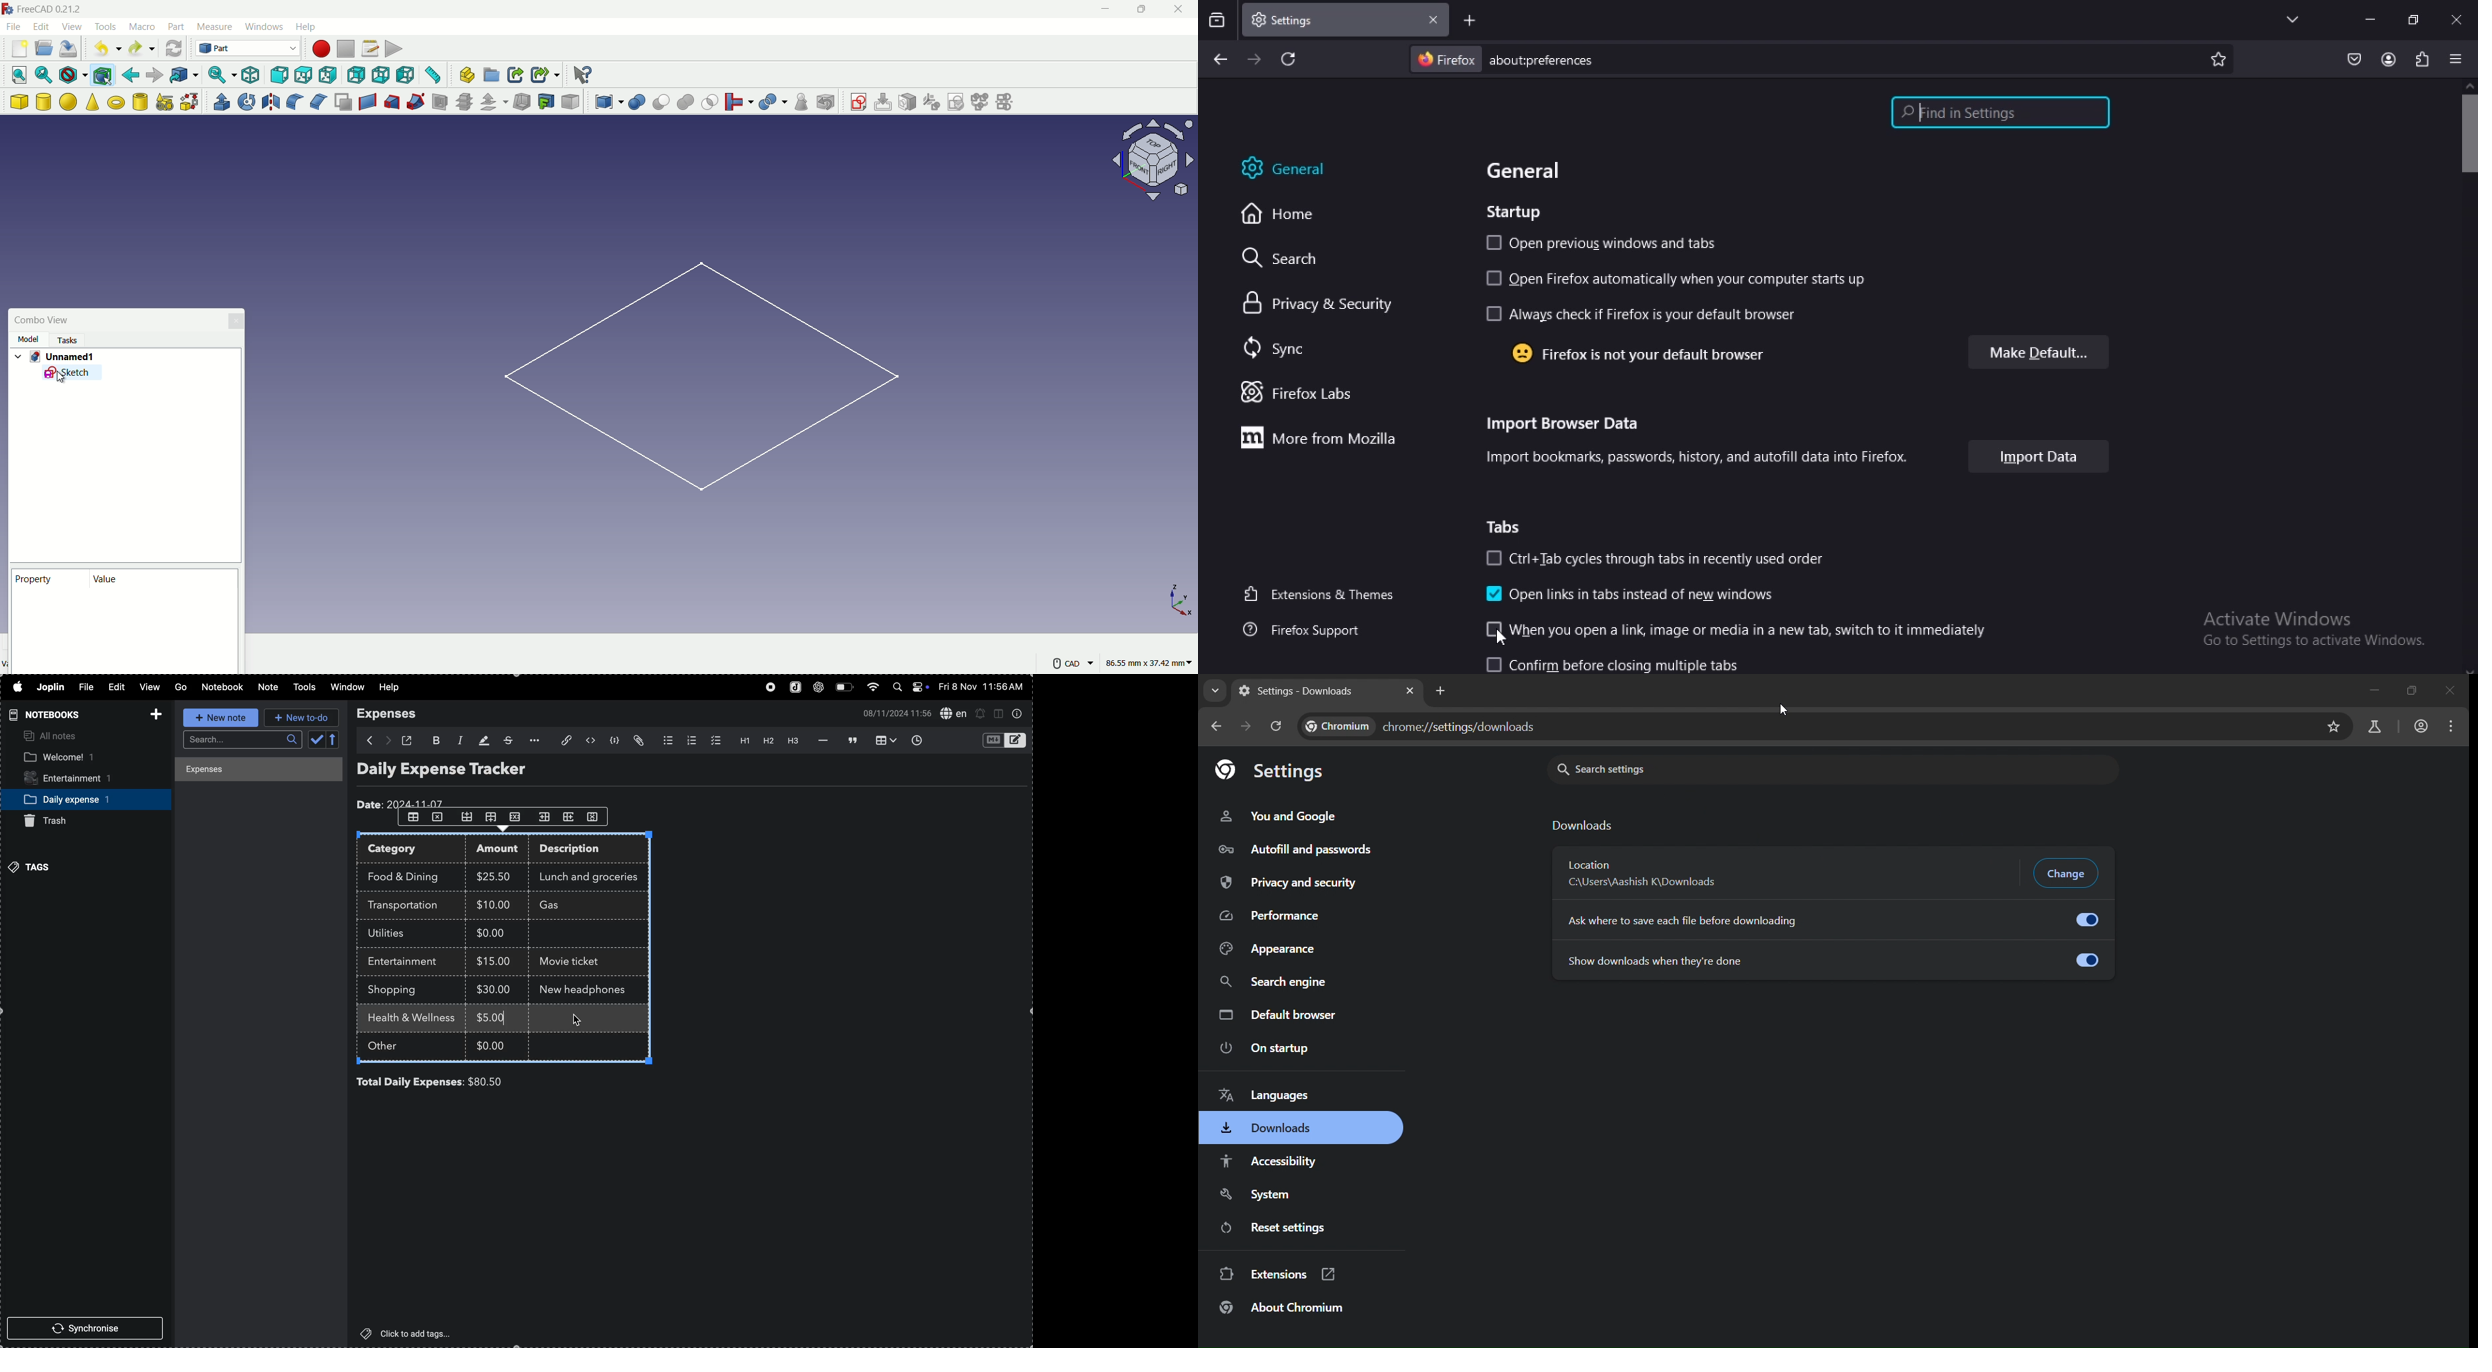 This screenshot has height=1372, width=2492. What do you see at coordinates (14, 27) in the screenshot?
I see `file` at bounding box center [14, 27].